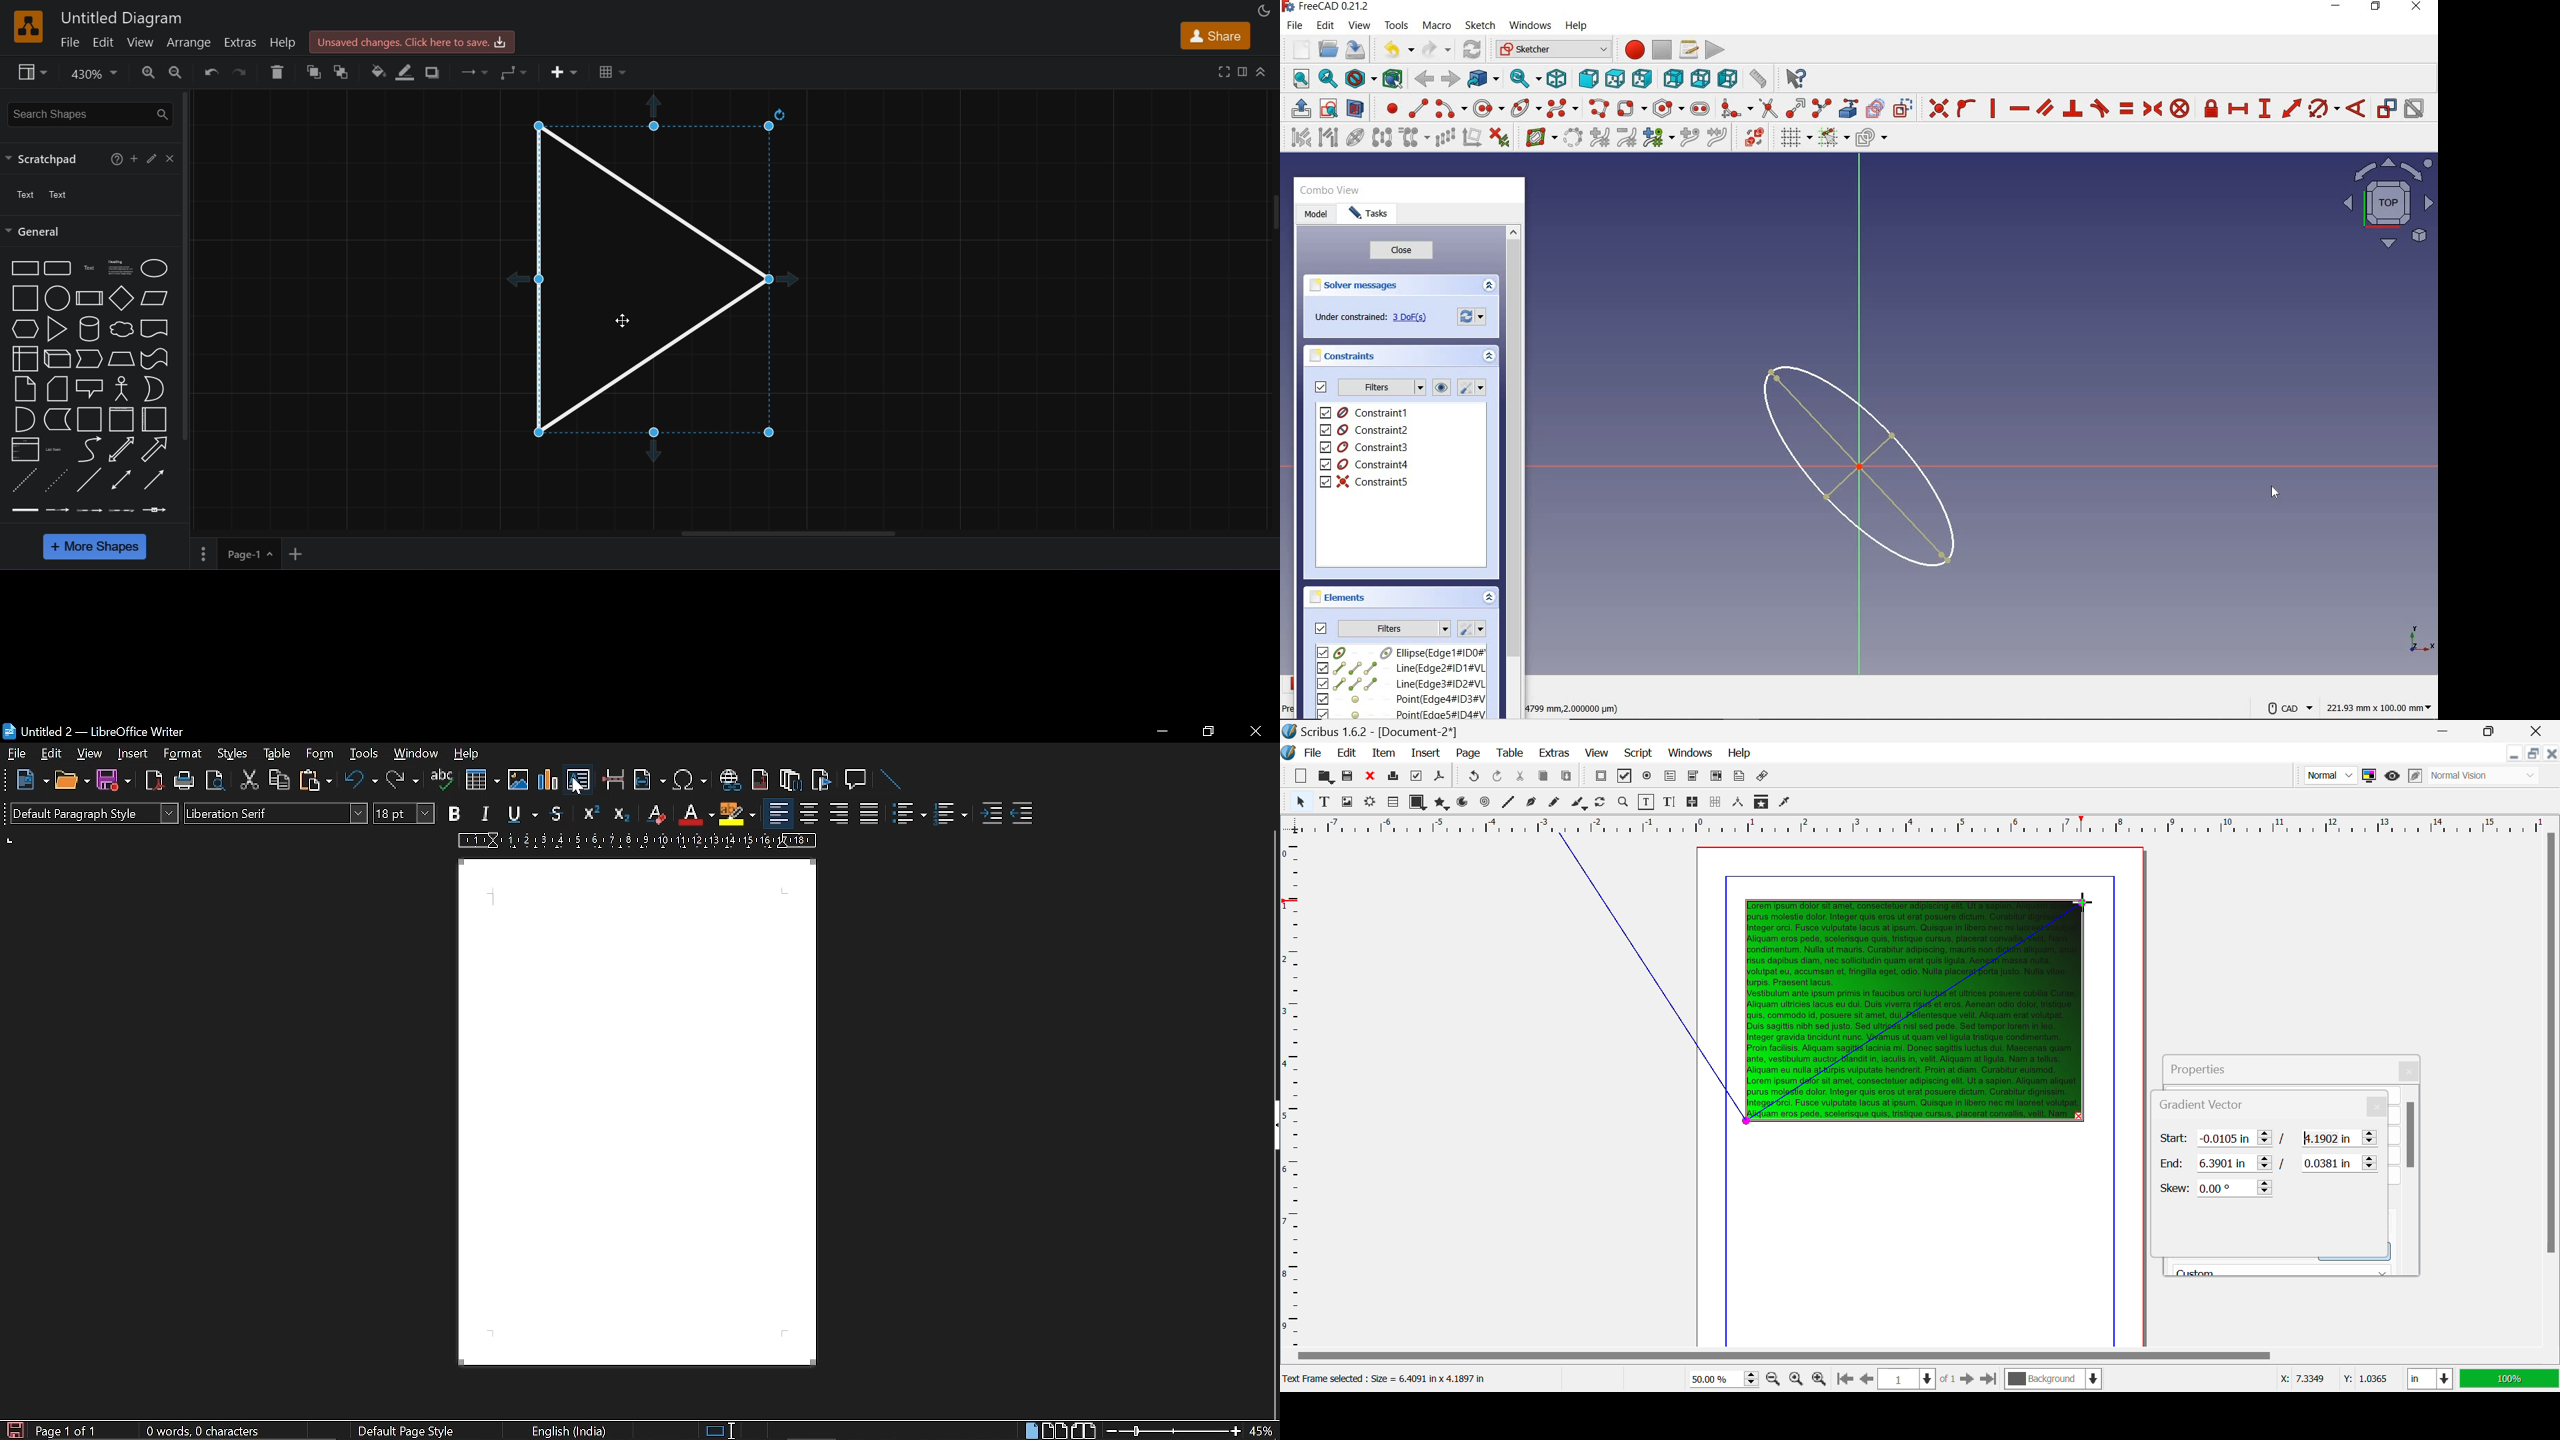 The width and height of the screenshot is (2576, 1456). What do you see at coordinates (1940, 824) in the screenshot?
I see `Vertical Page Margin` at bounding box center [1940, 824].